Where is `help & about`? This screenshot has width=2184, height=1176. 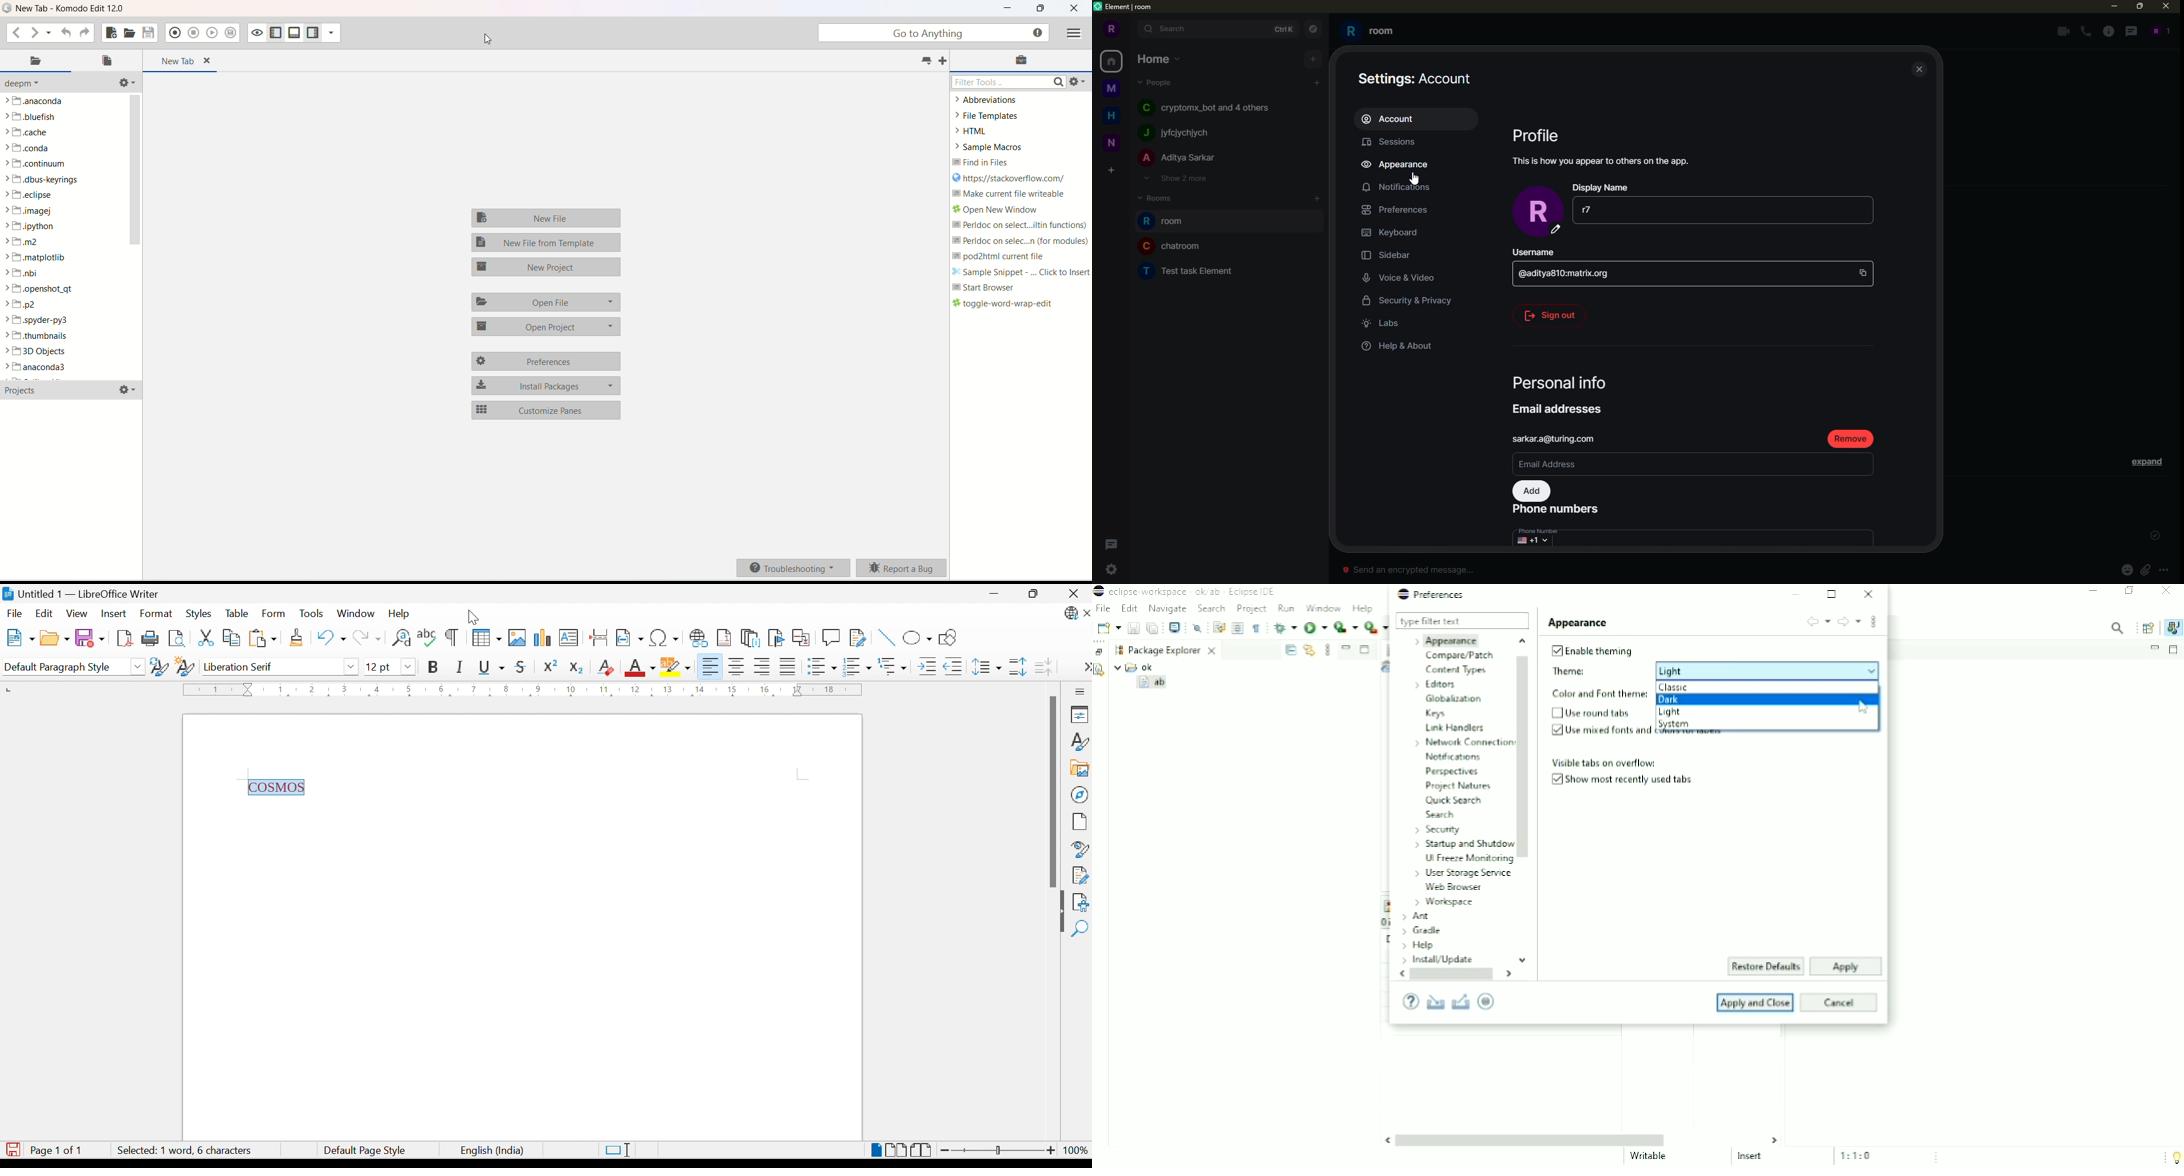
help & about is located at coordinates (1399, 346).